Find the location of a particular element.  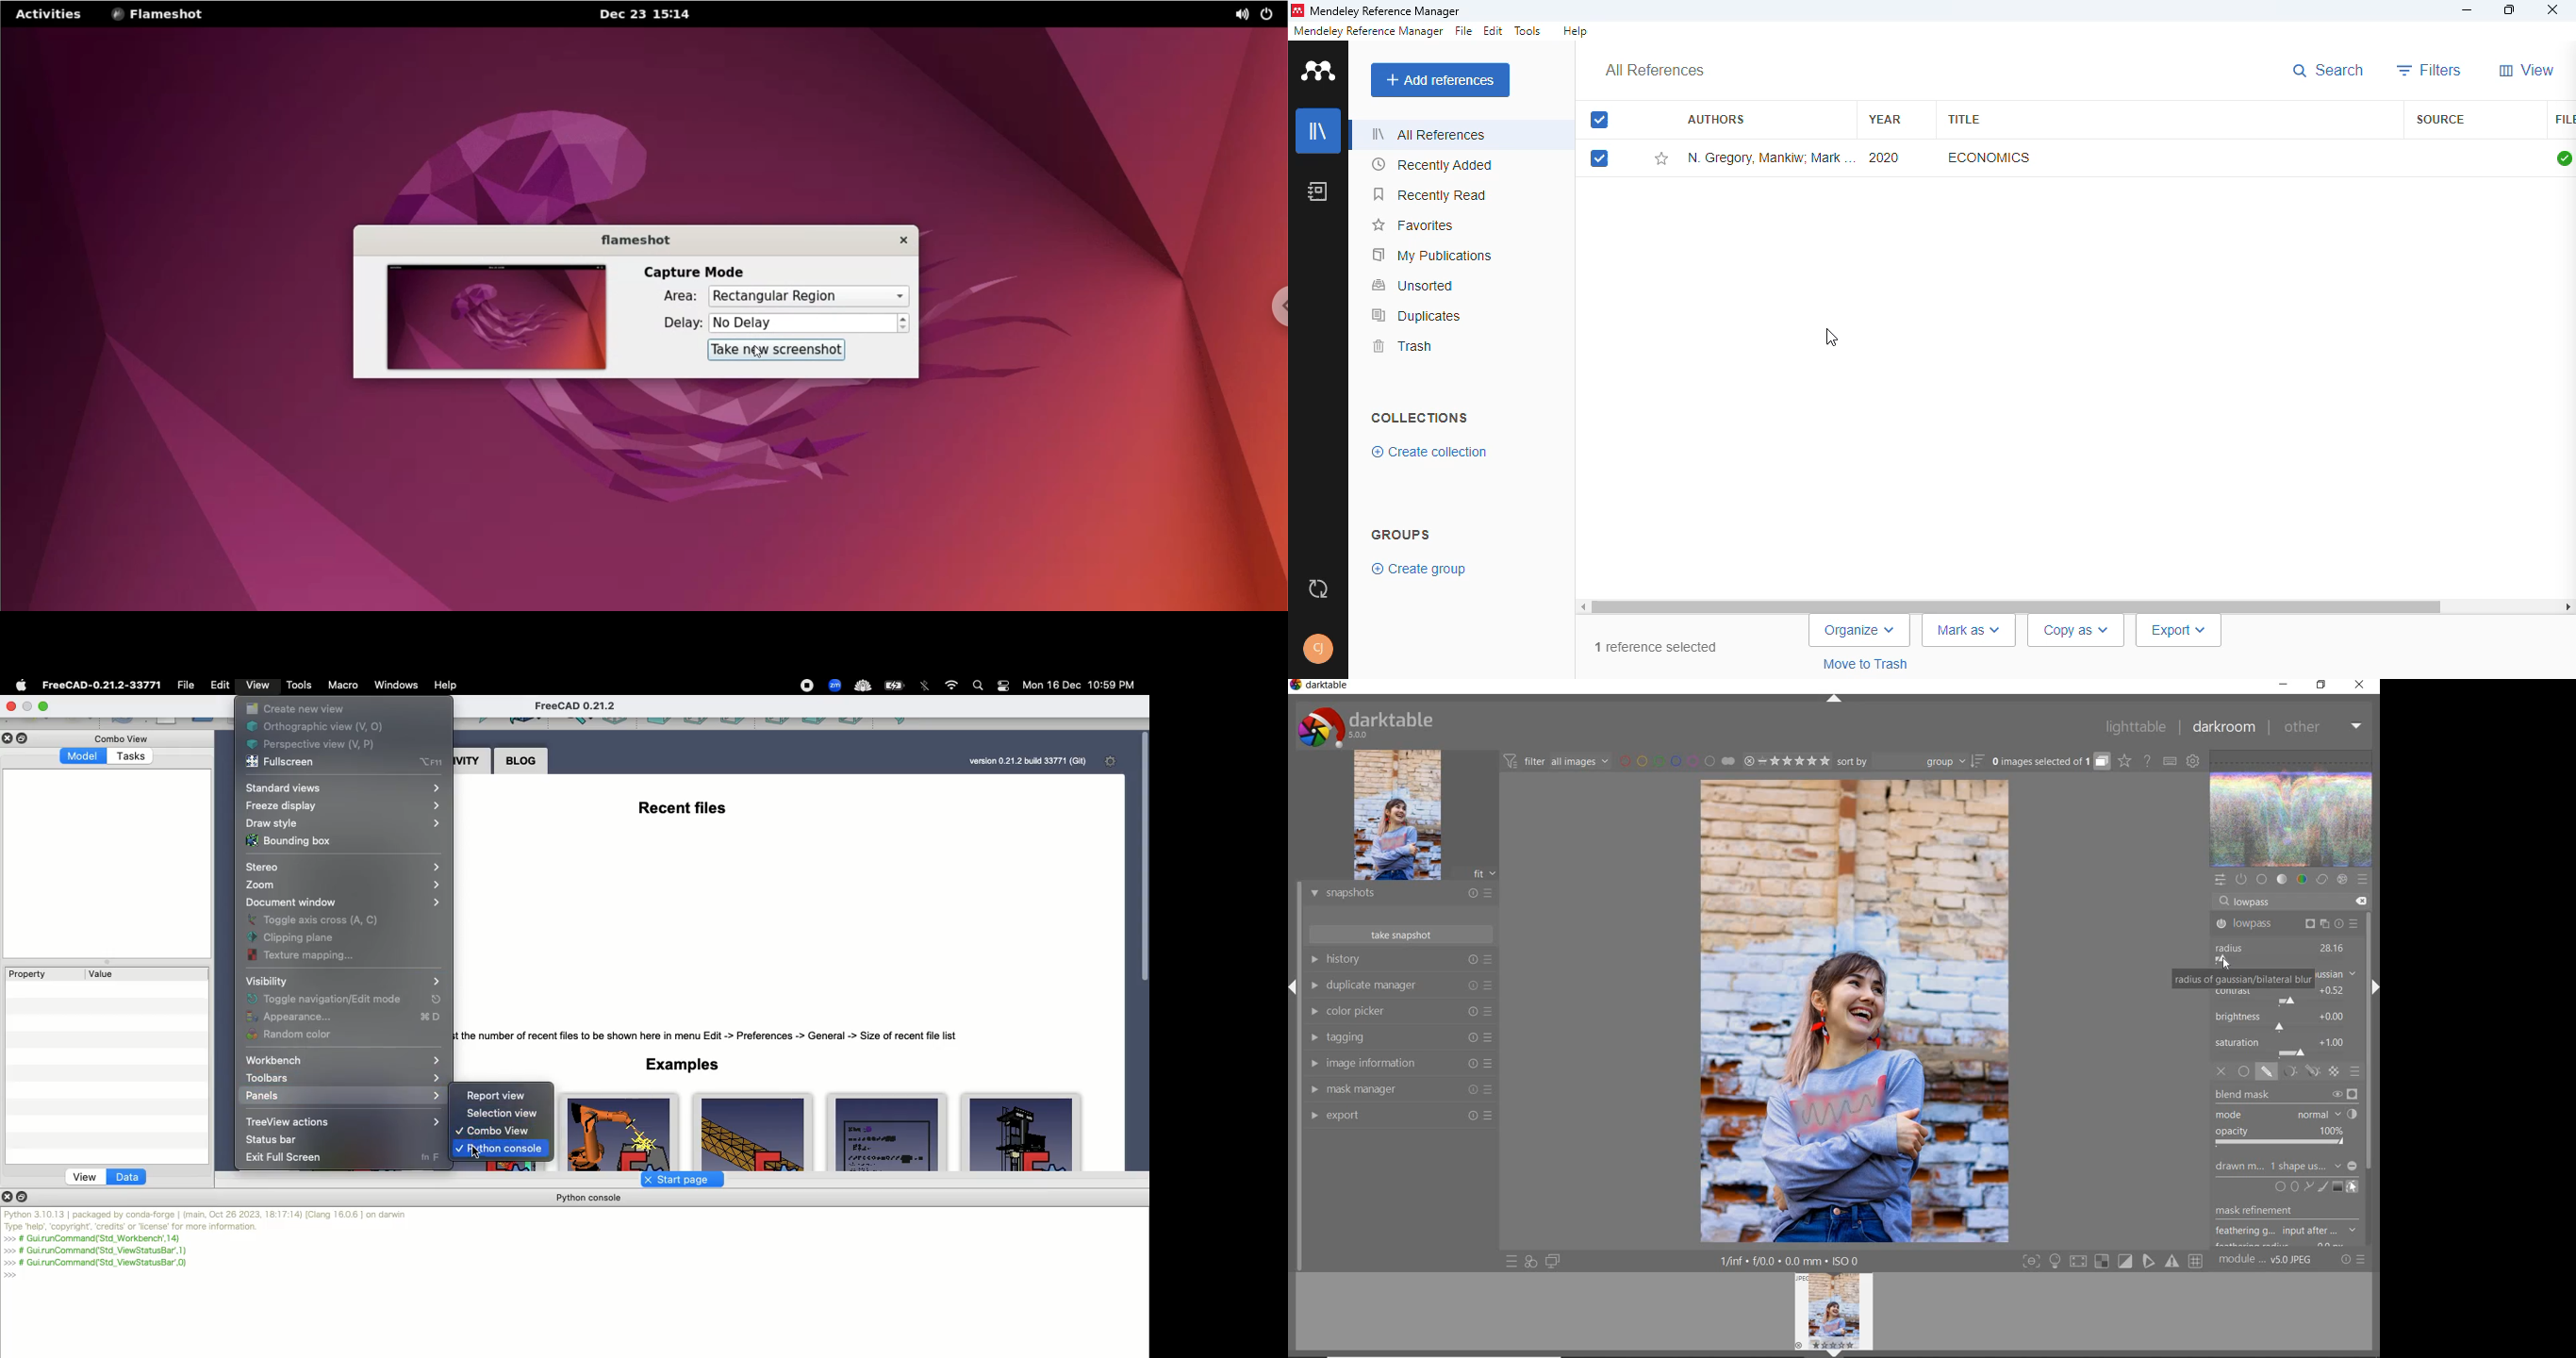

Data is located at coordinates (128, 1177).